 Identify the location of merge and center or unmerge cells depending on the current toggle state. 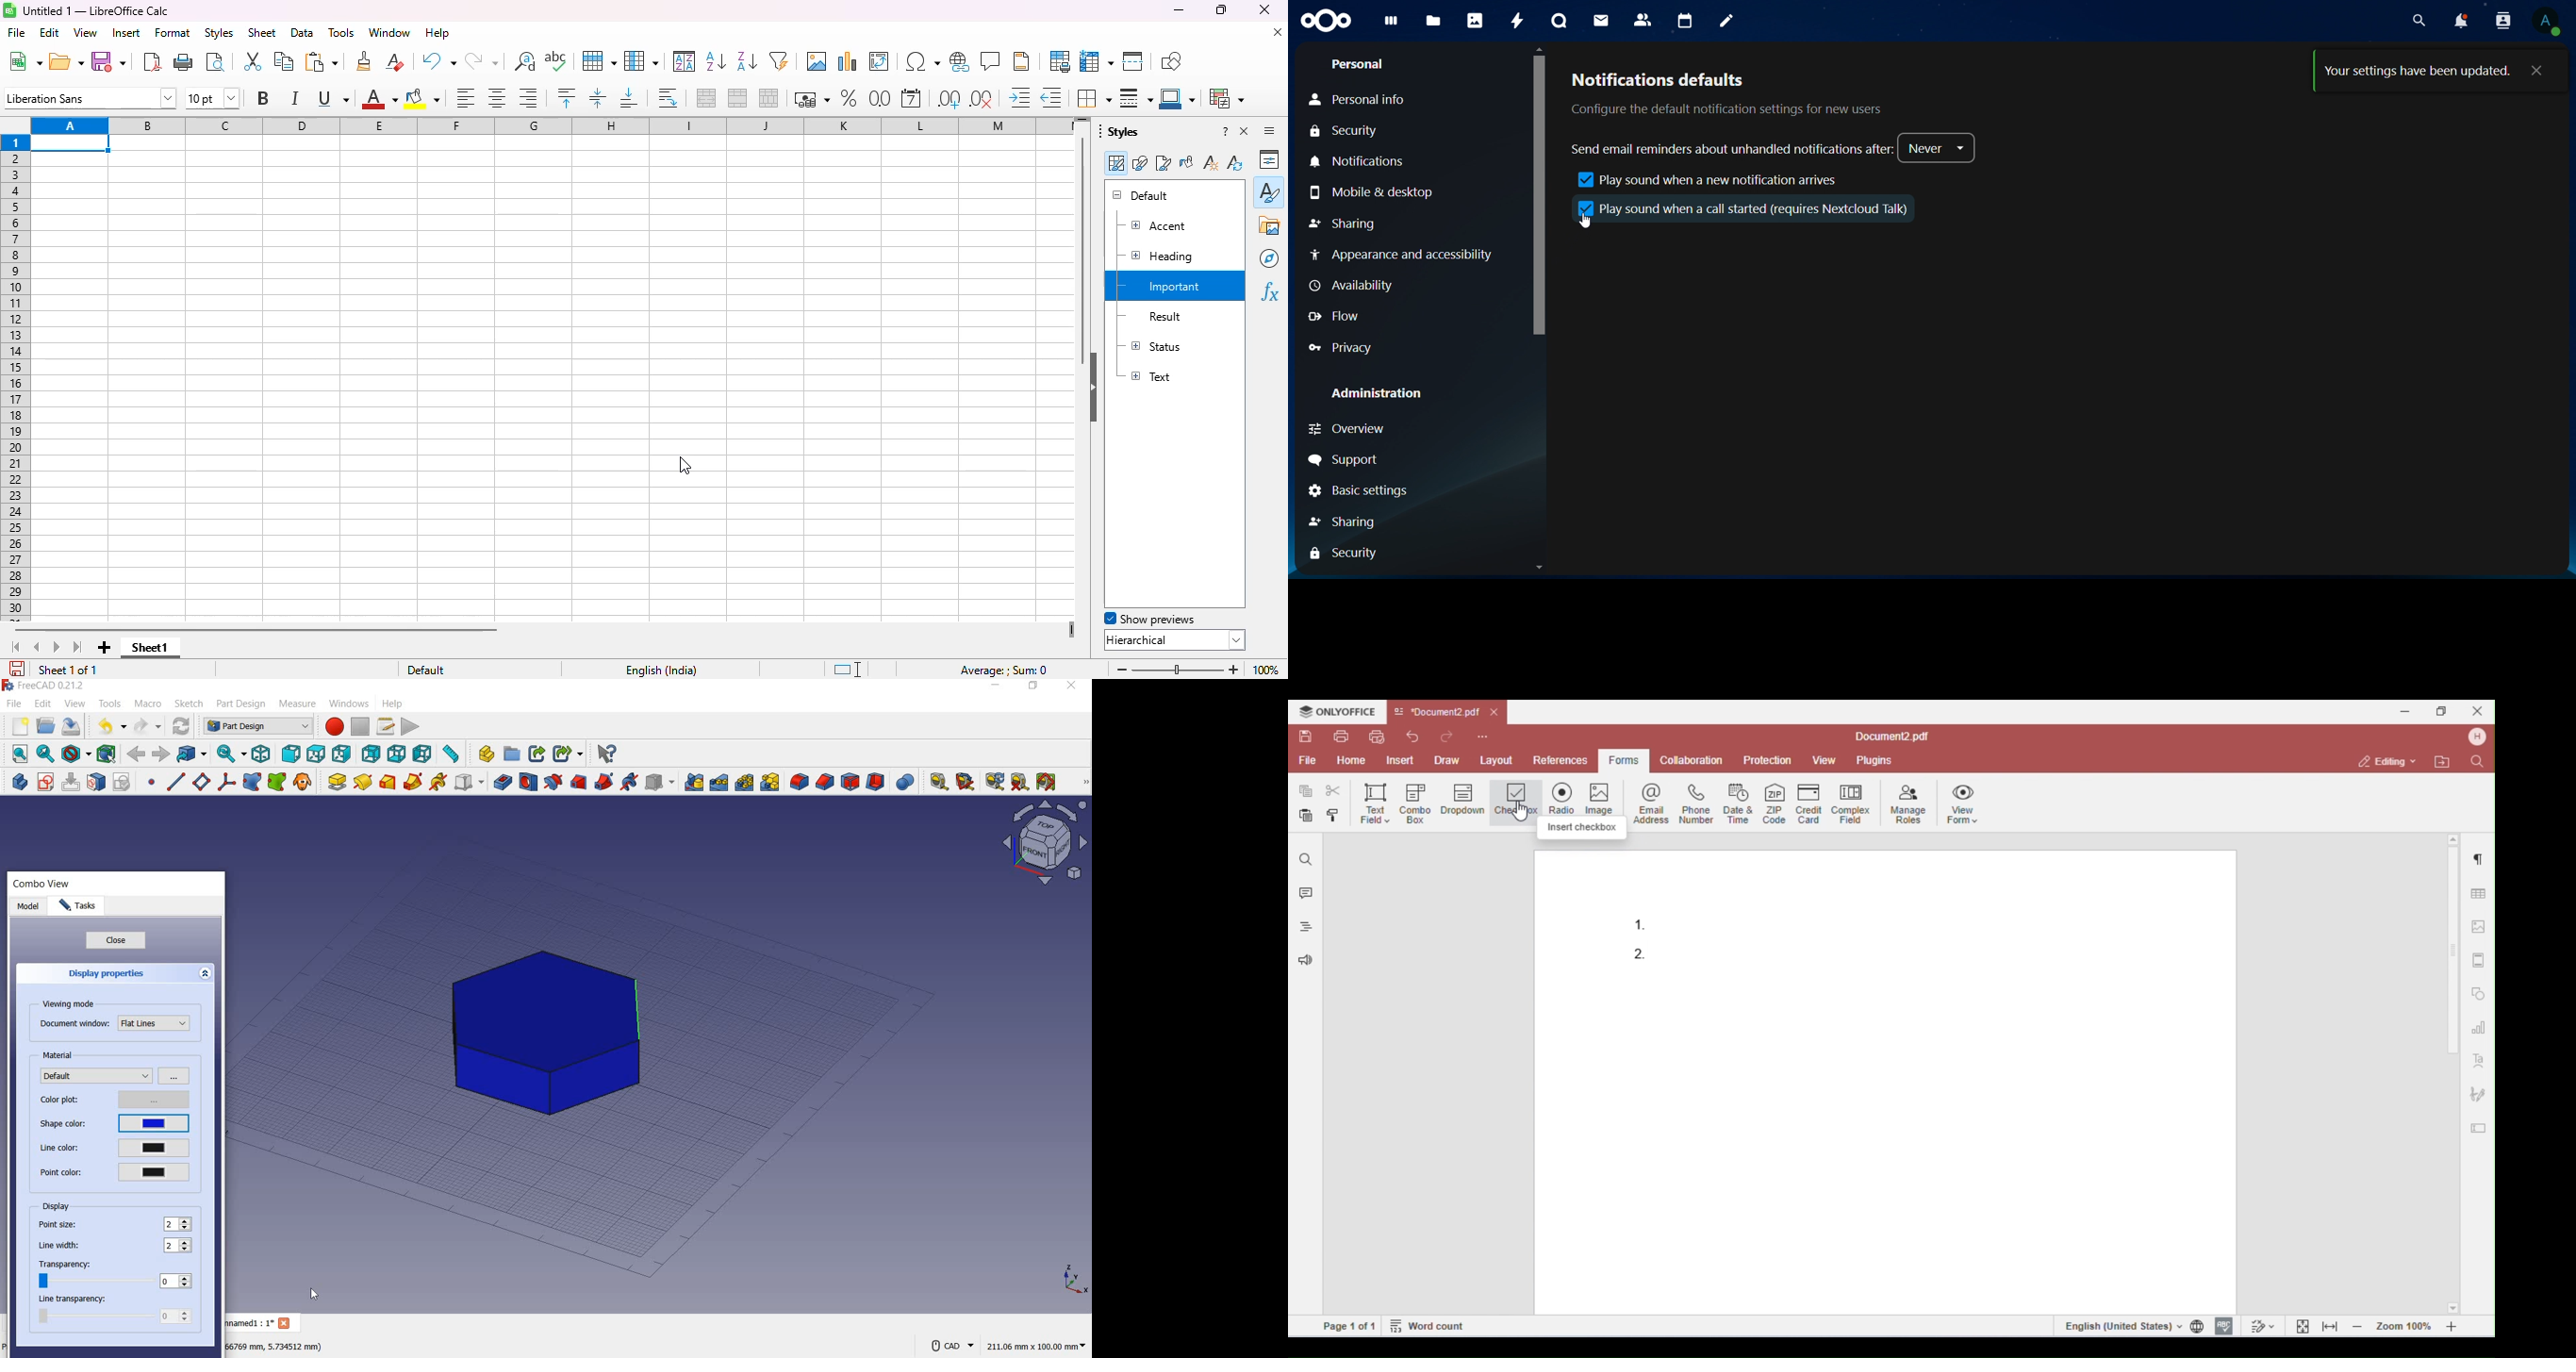
(707, 98).